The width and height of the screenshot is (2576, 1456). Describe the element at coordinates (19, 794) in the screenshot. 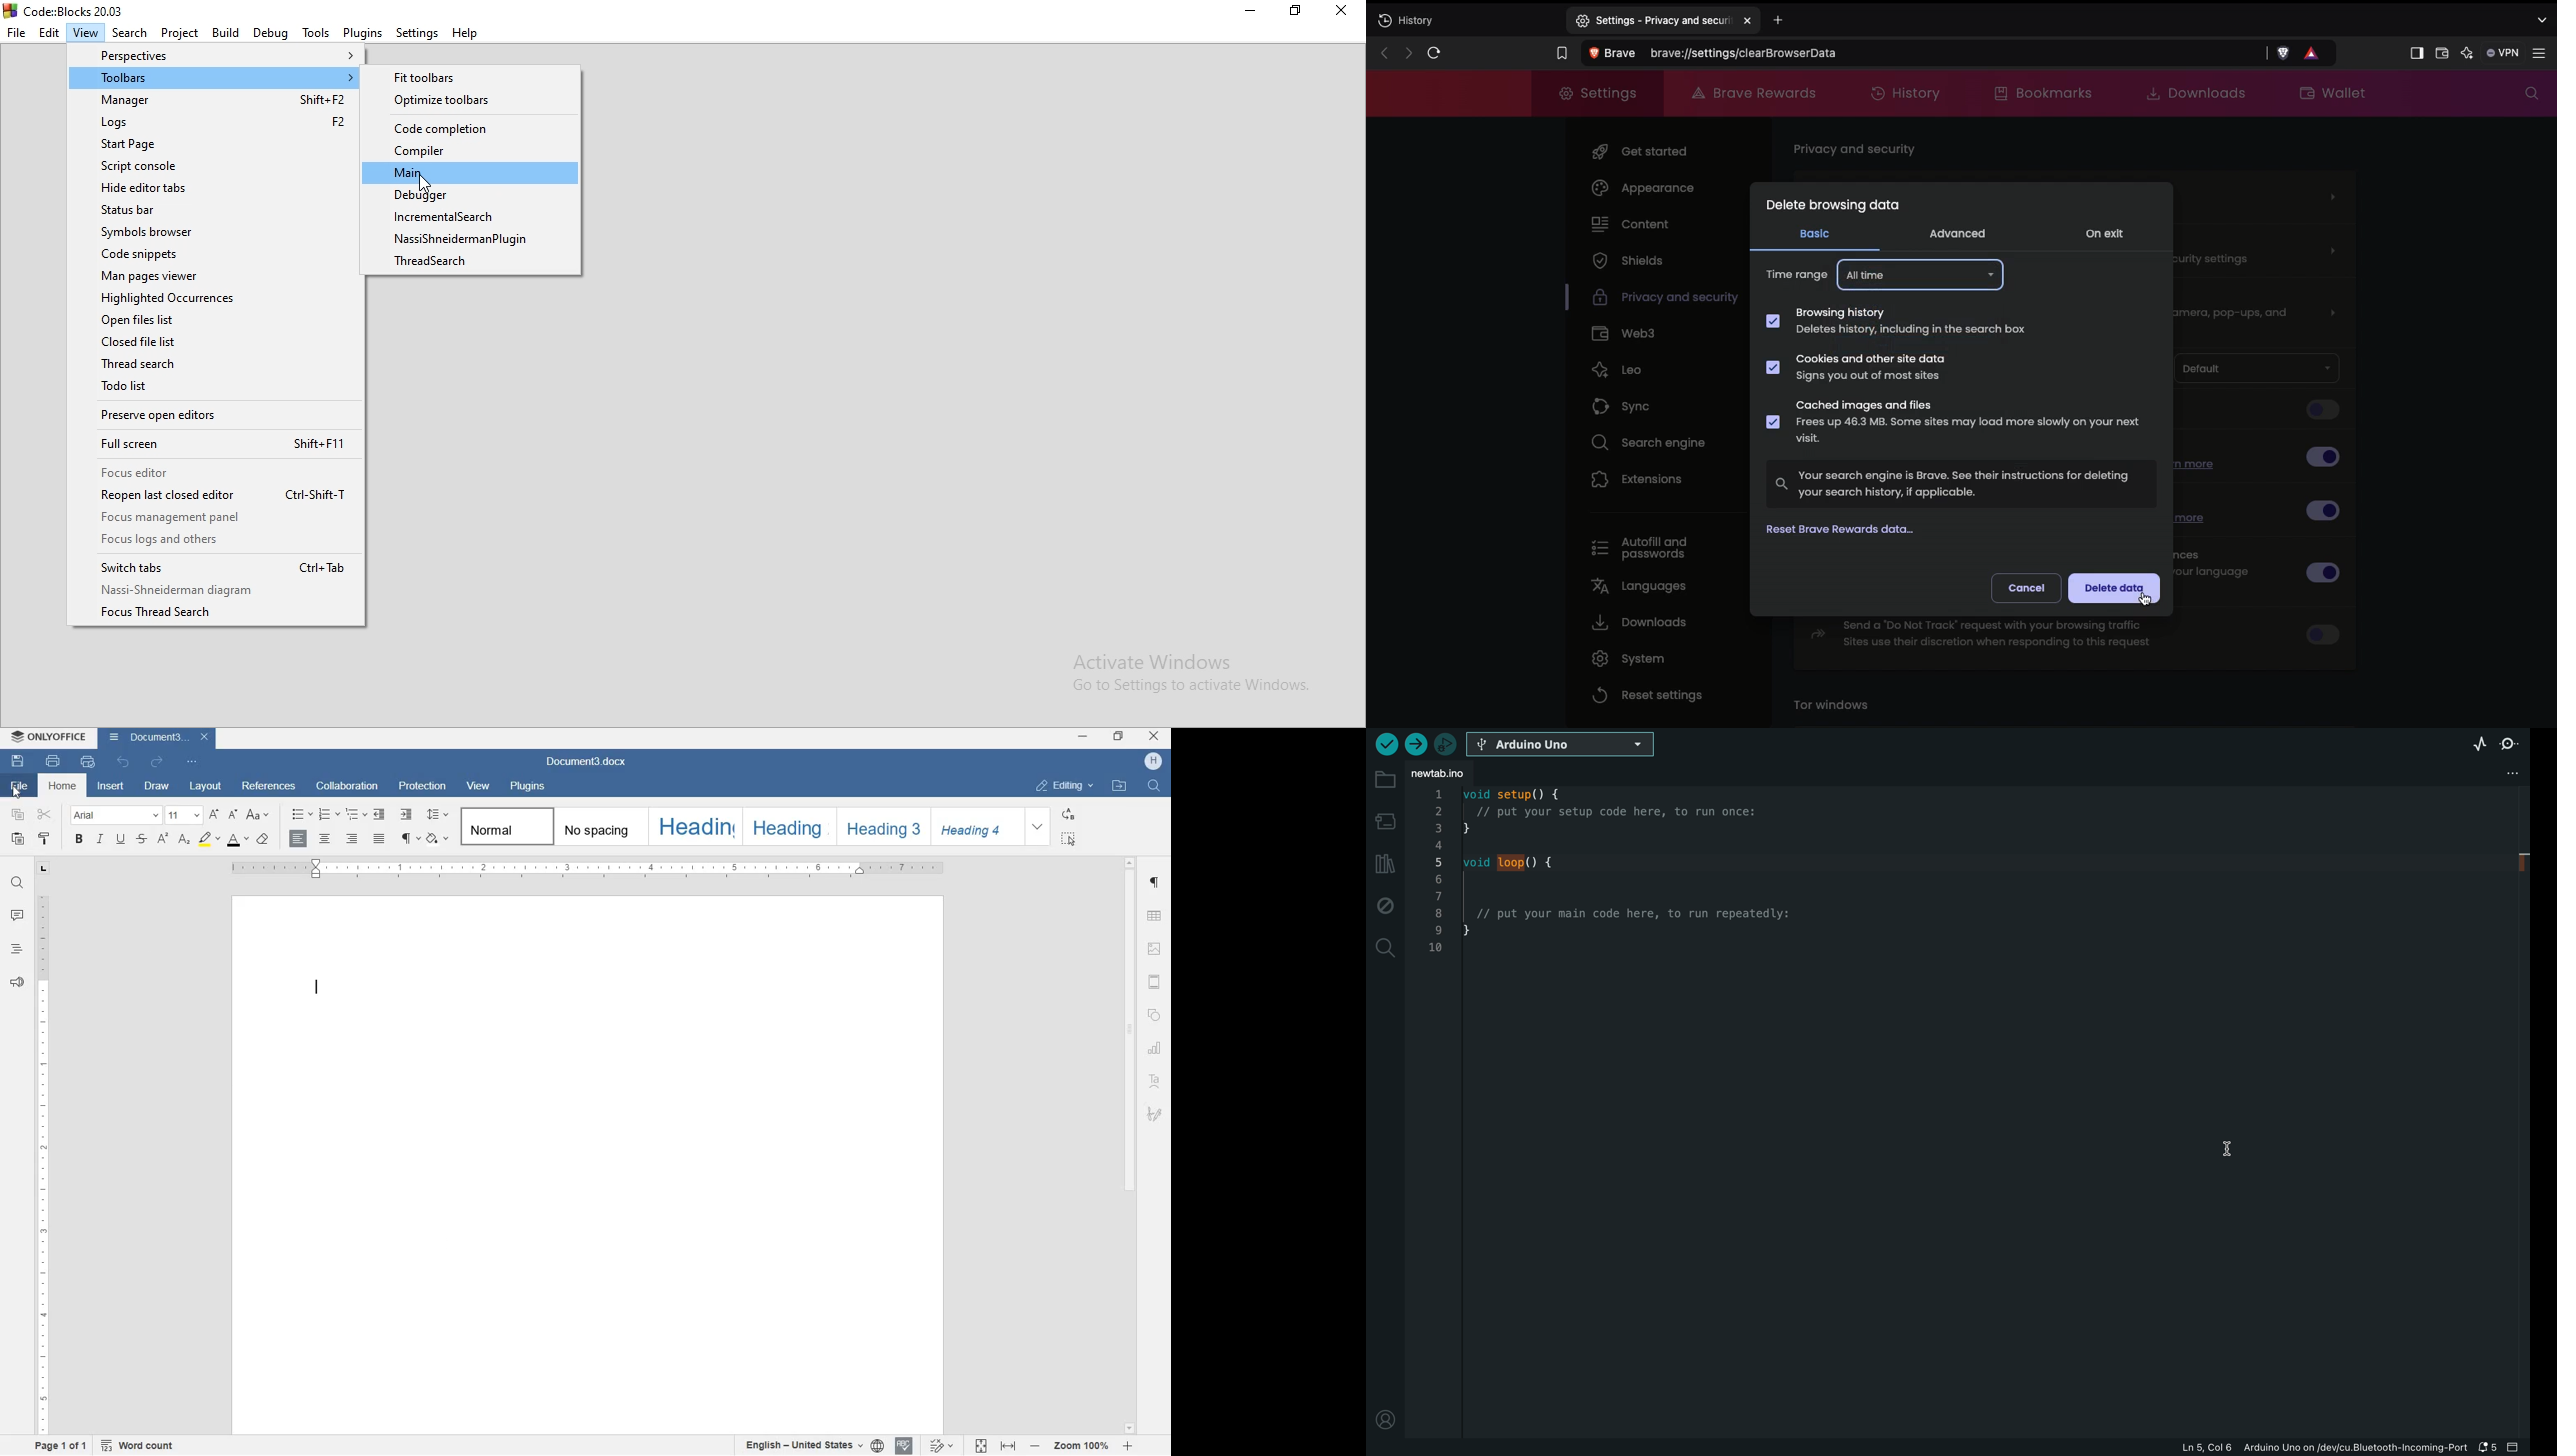

I see `cursor on file` at that location.